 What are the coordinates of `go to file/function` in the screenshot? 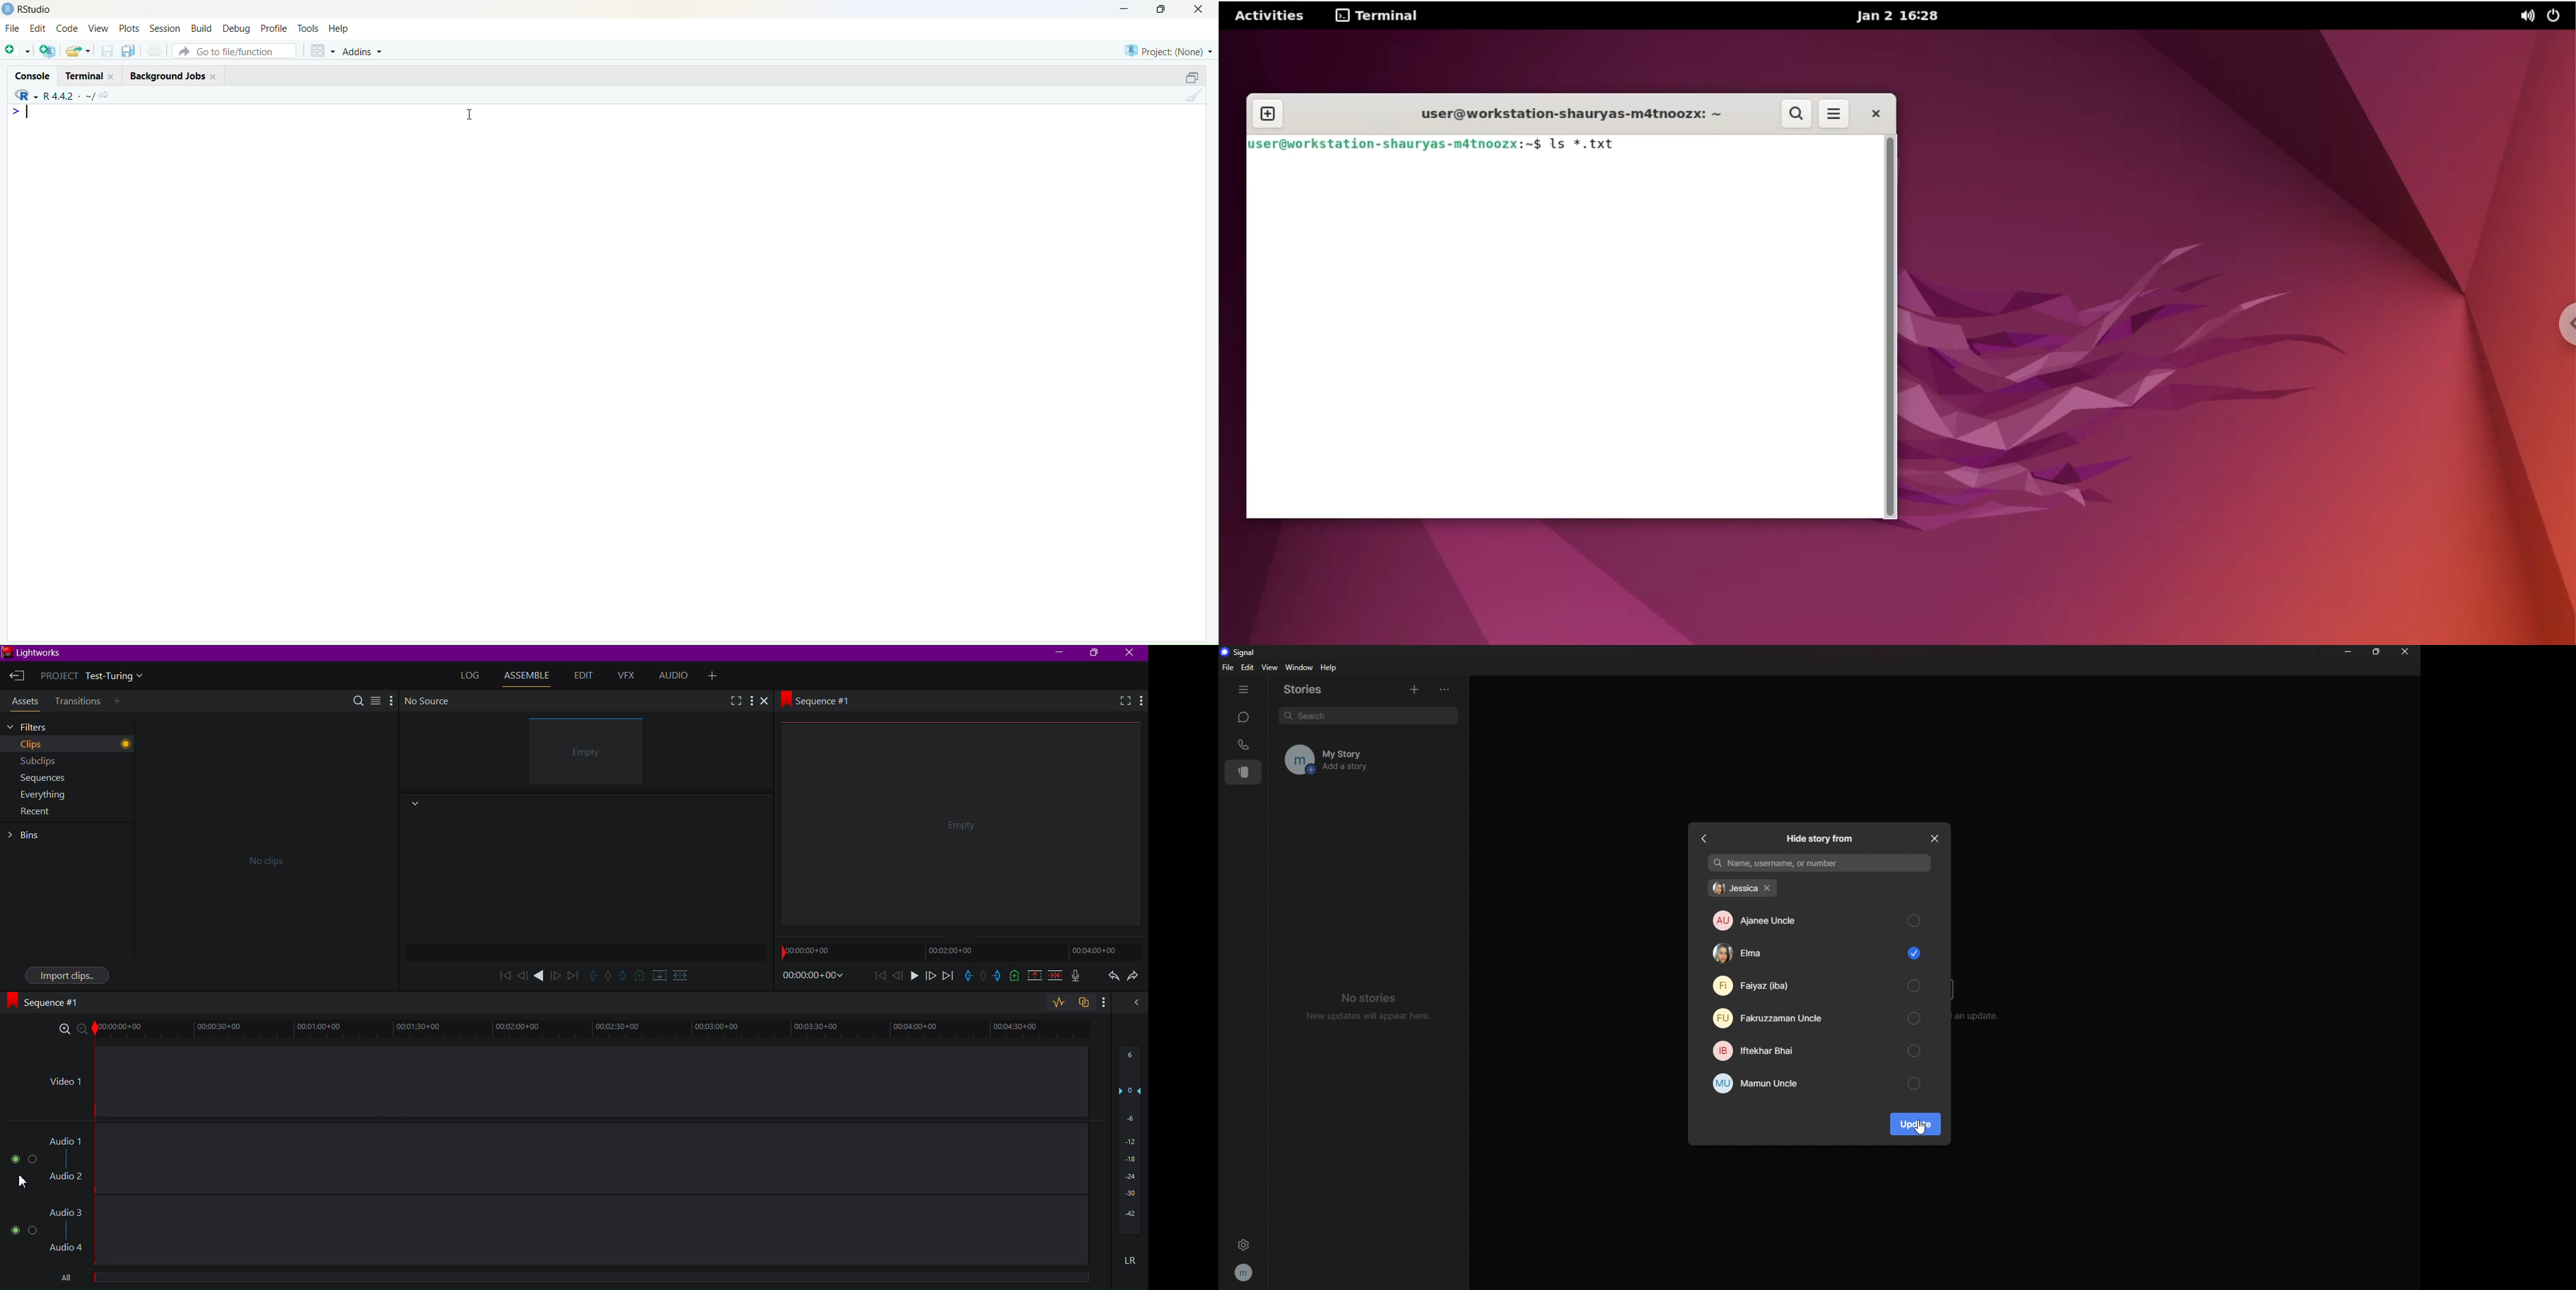 It's located at (234, 51).